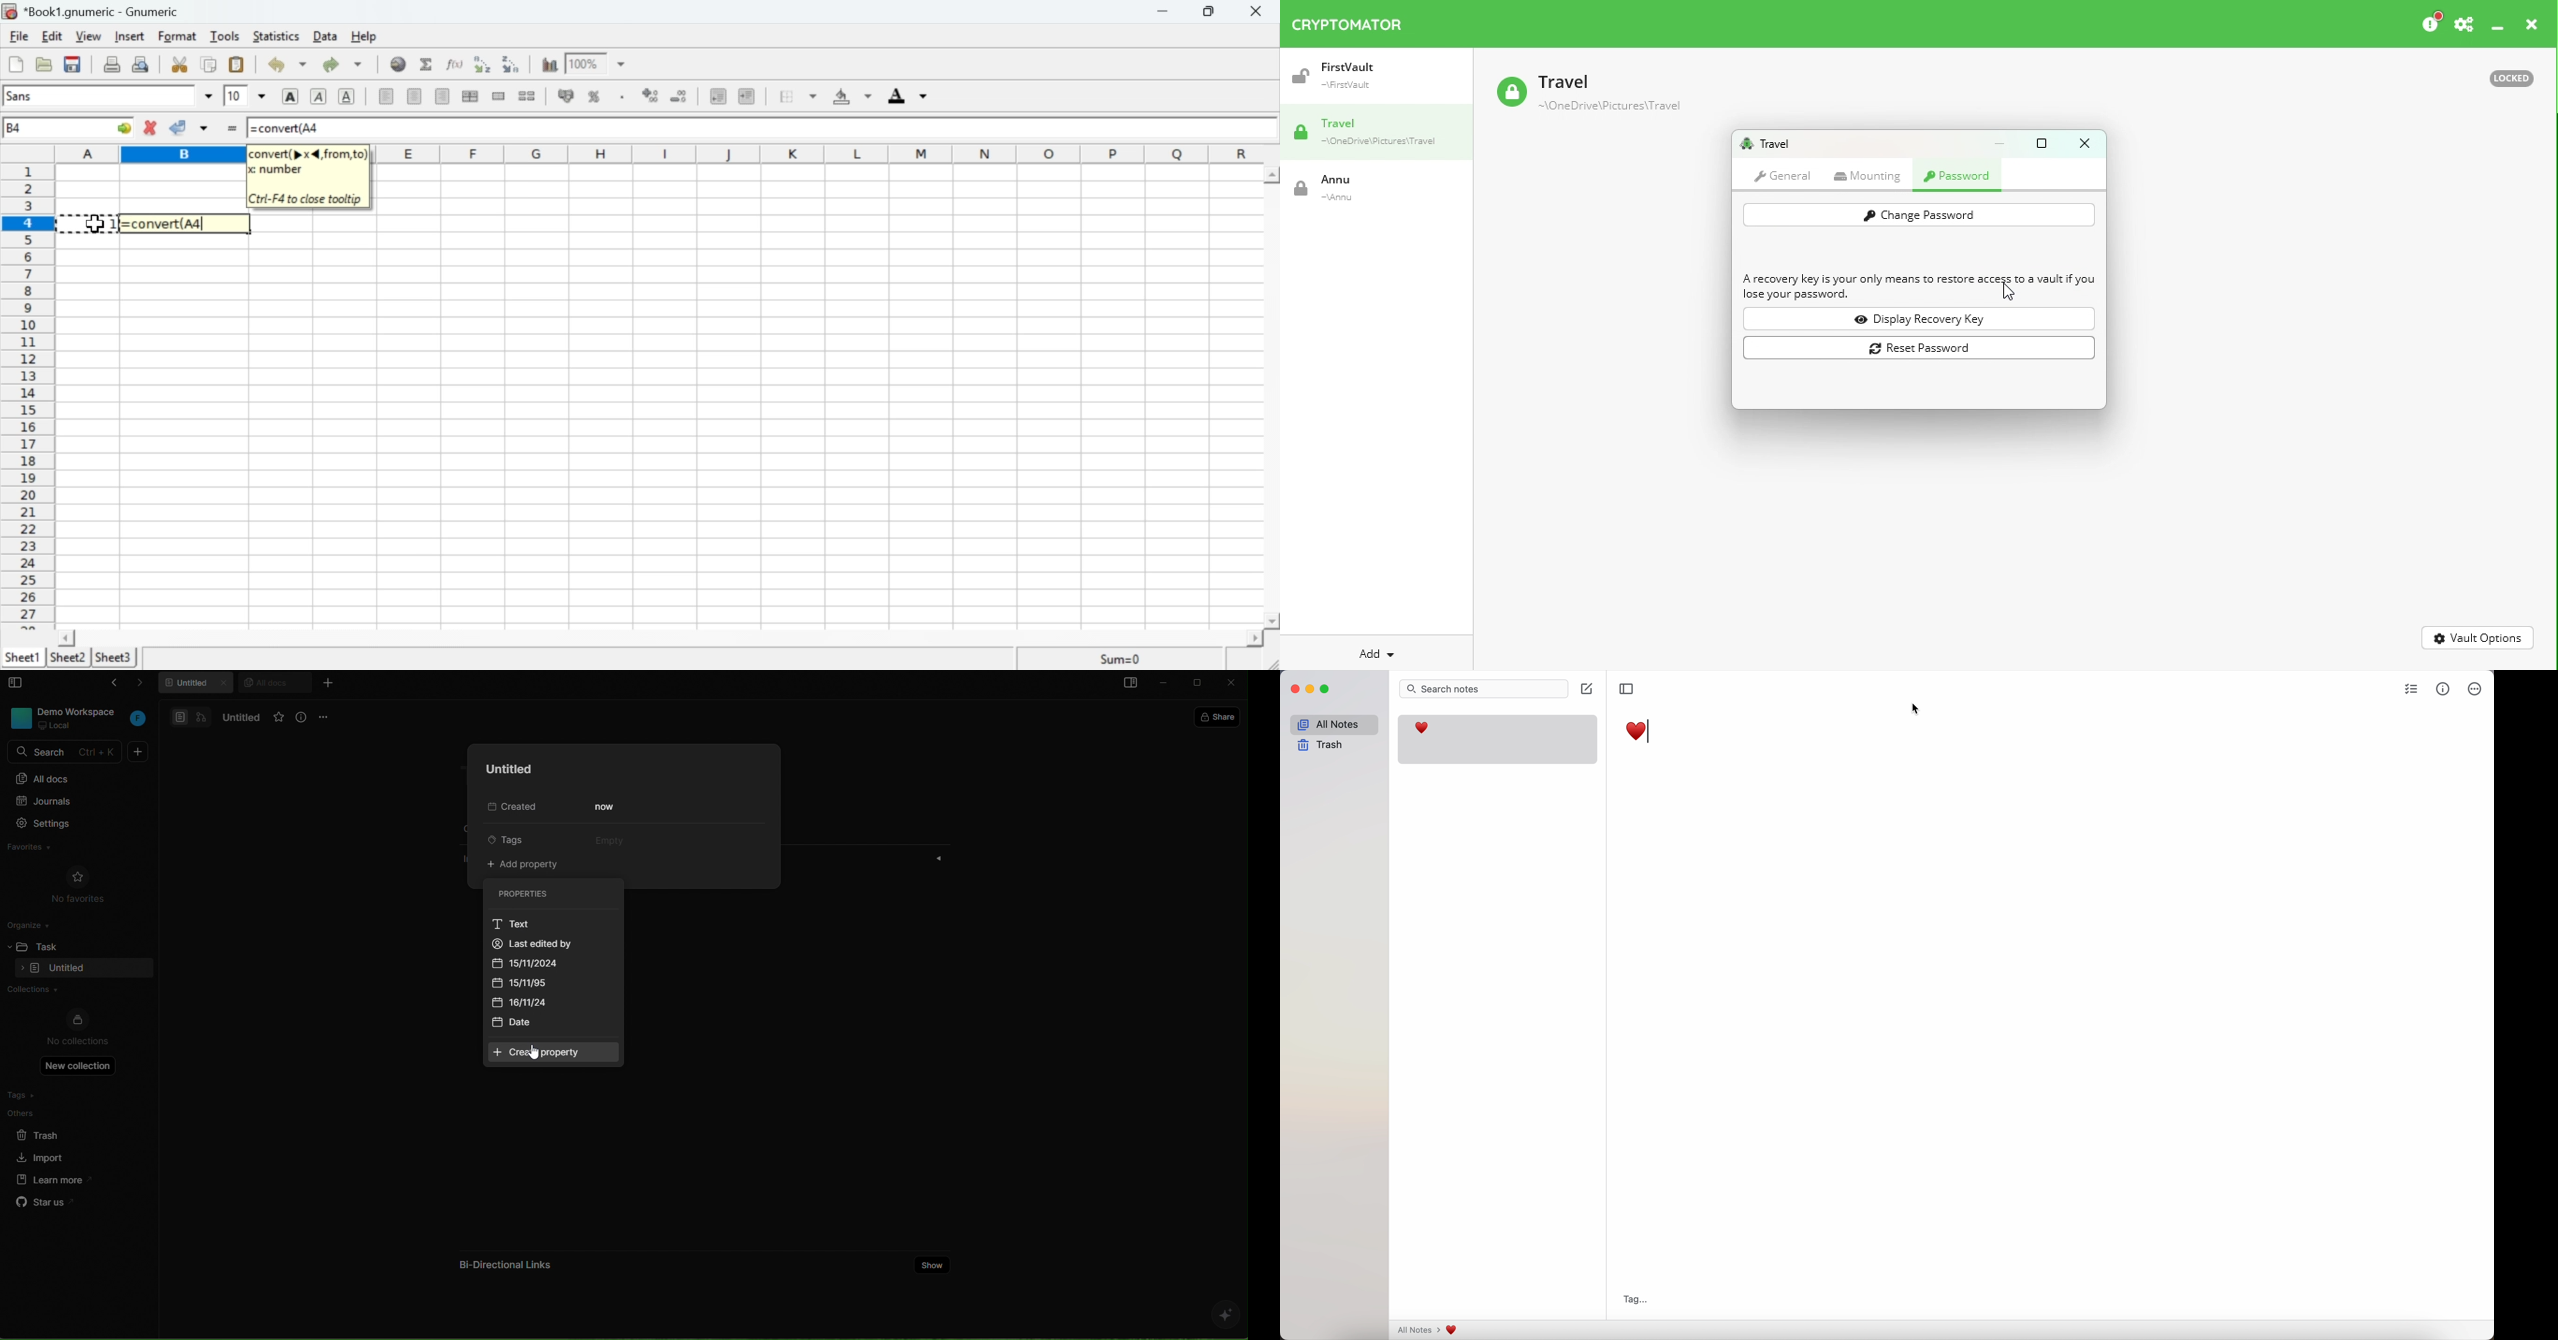  Describe the element at coordinates (33, 924) in the screenshot. I see `organize` at that location.